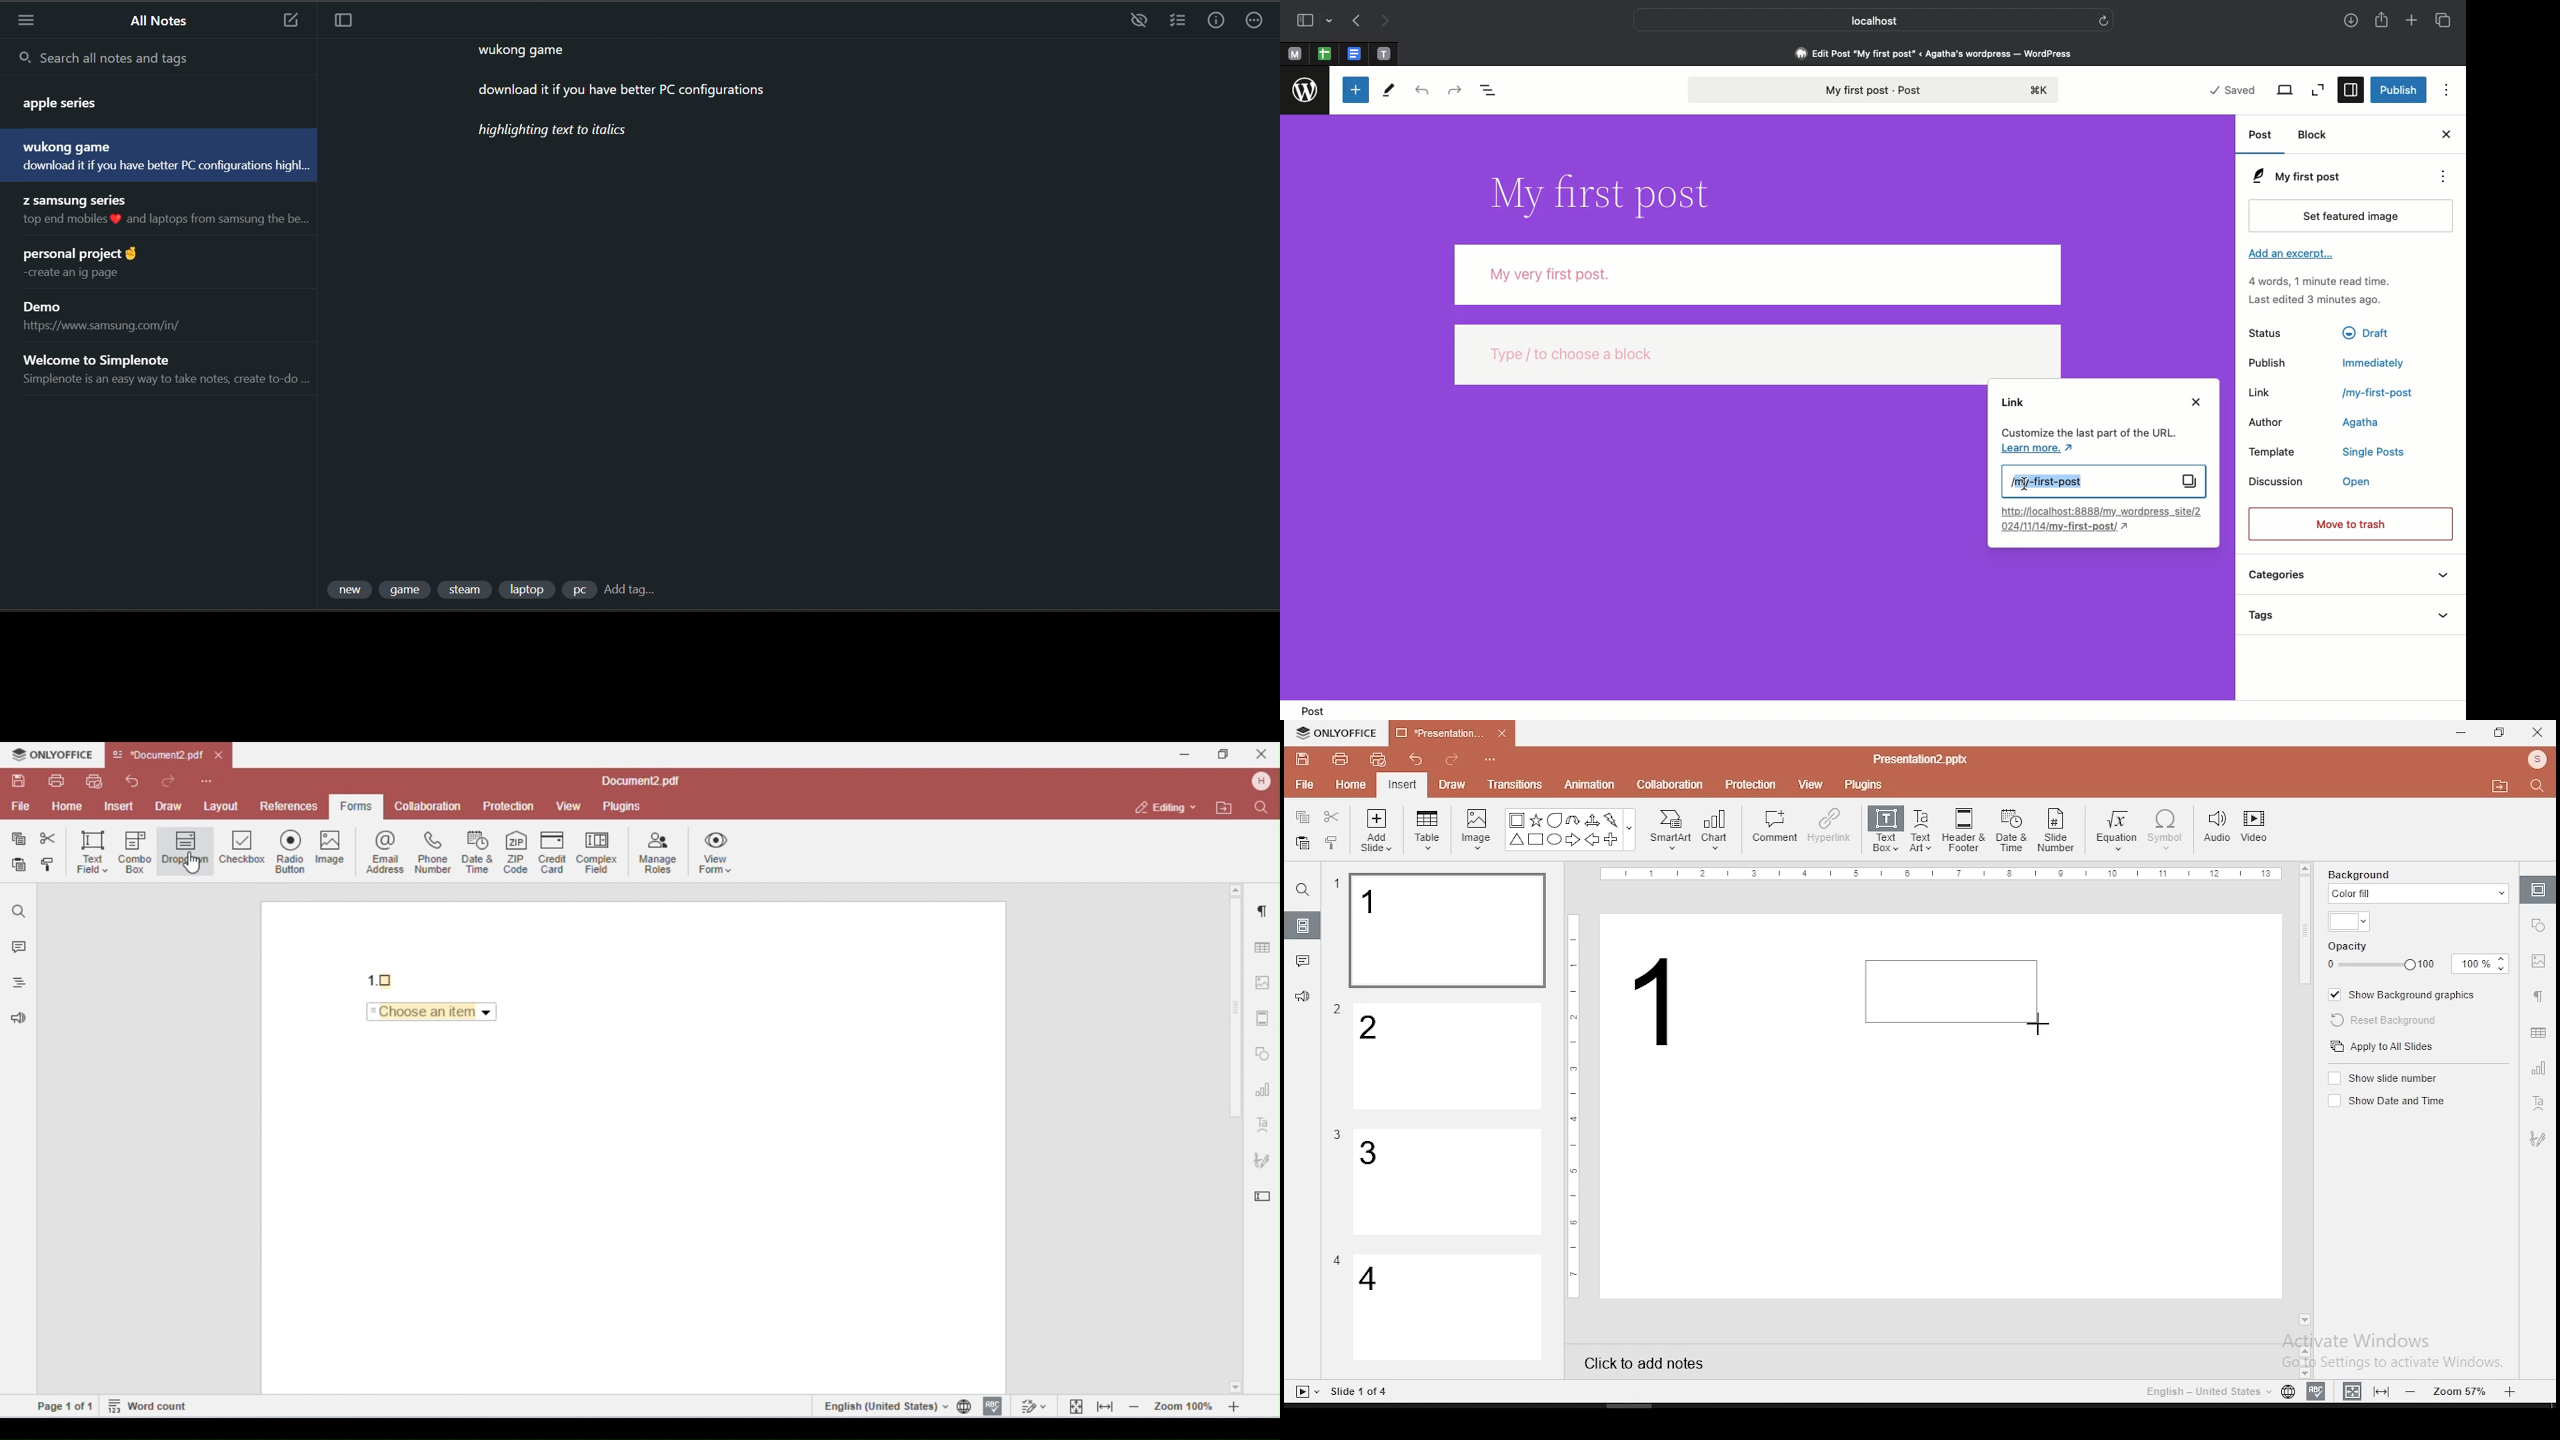 Image resolution: width=2576 pixels, height=1456 pixels. What do you see at coordinates (2086, 442) in the screenshot?
I see `Customize the last part of the URL` at bounding box center [2086, 442].